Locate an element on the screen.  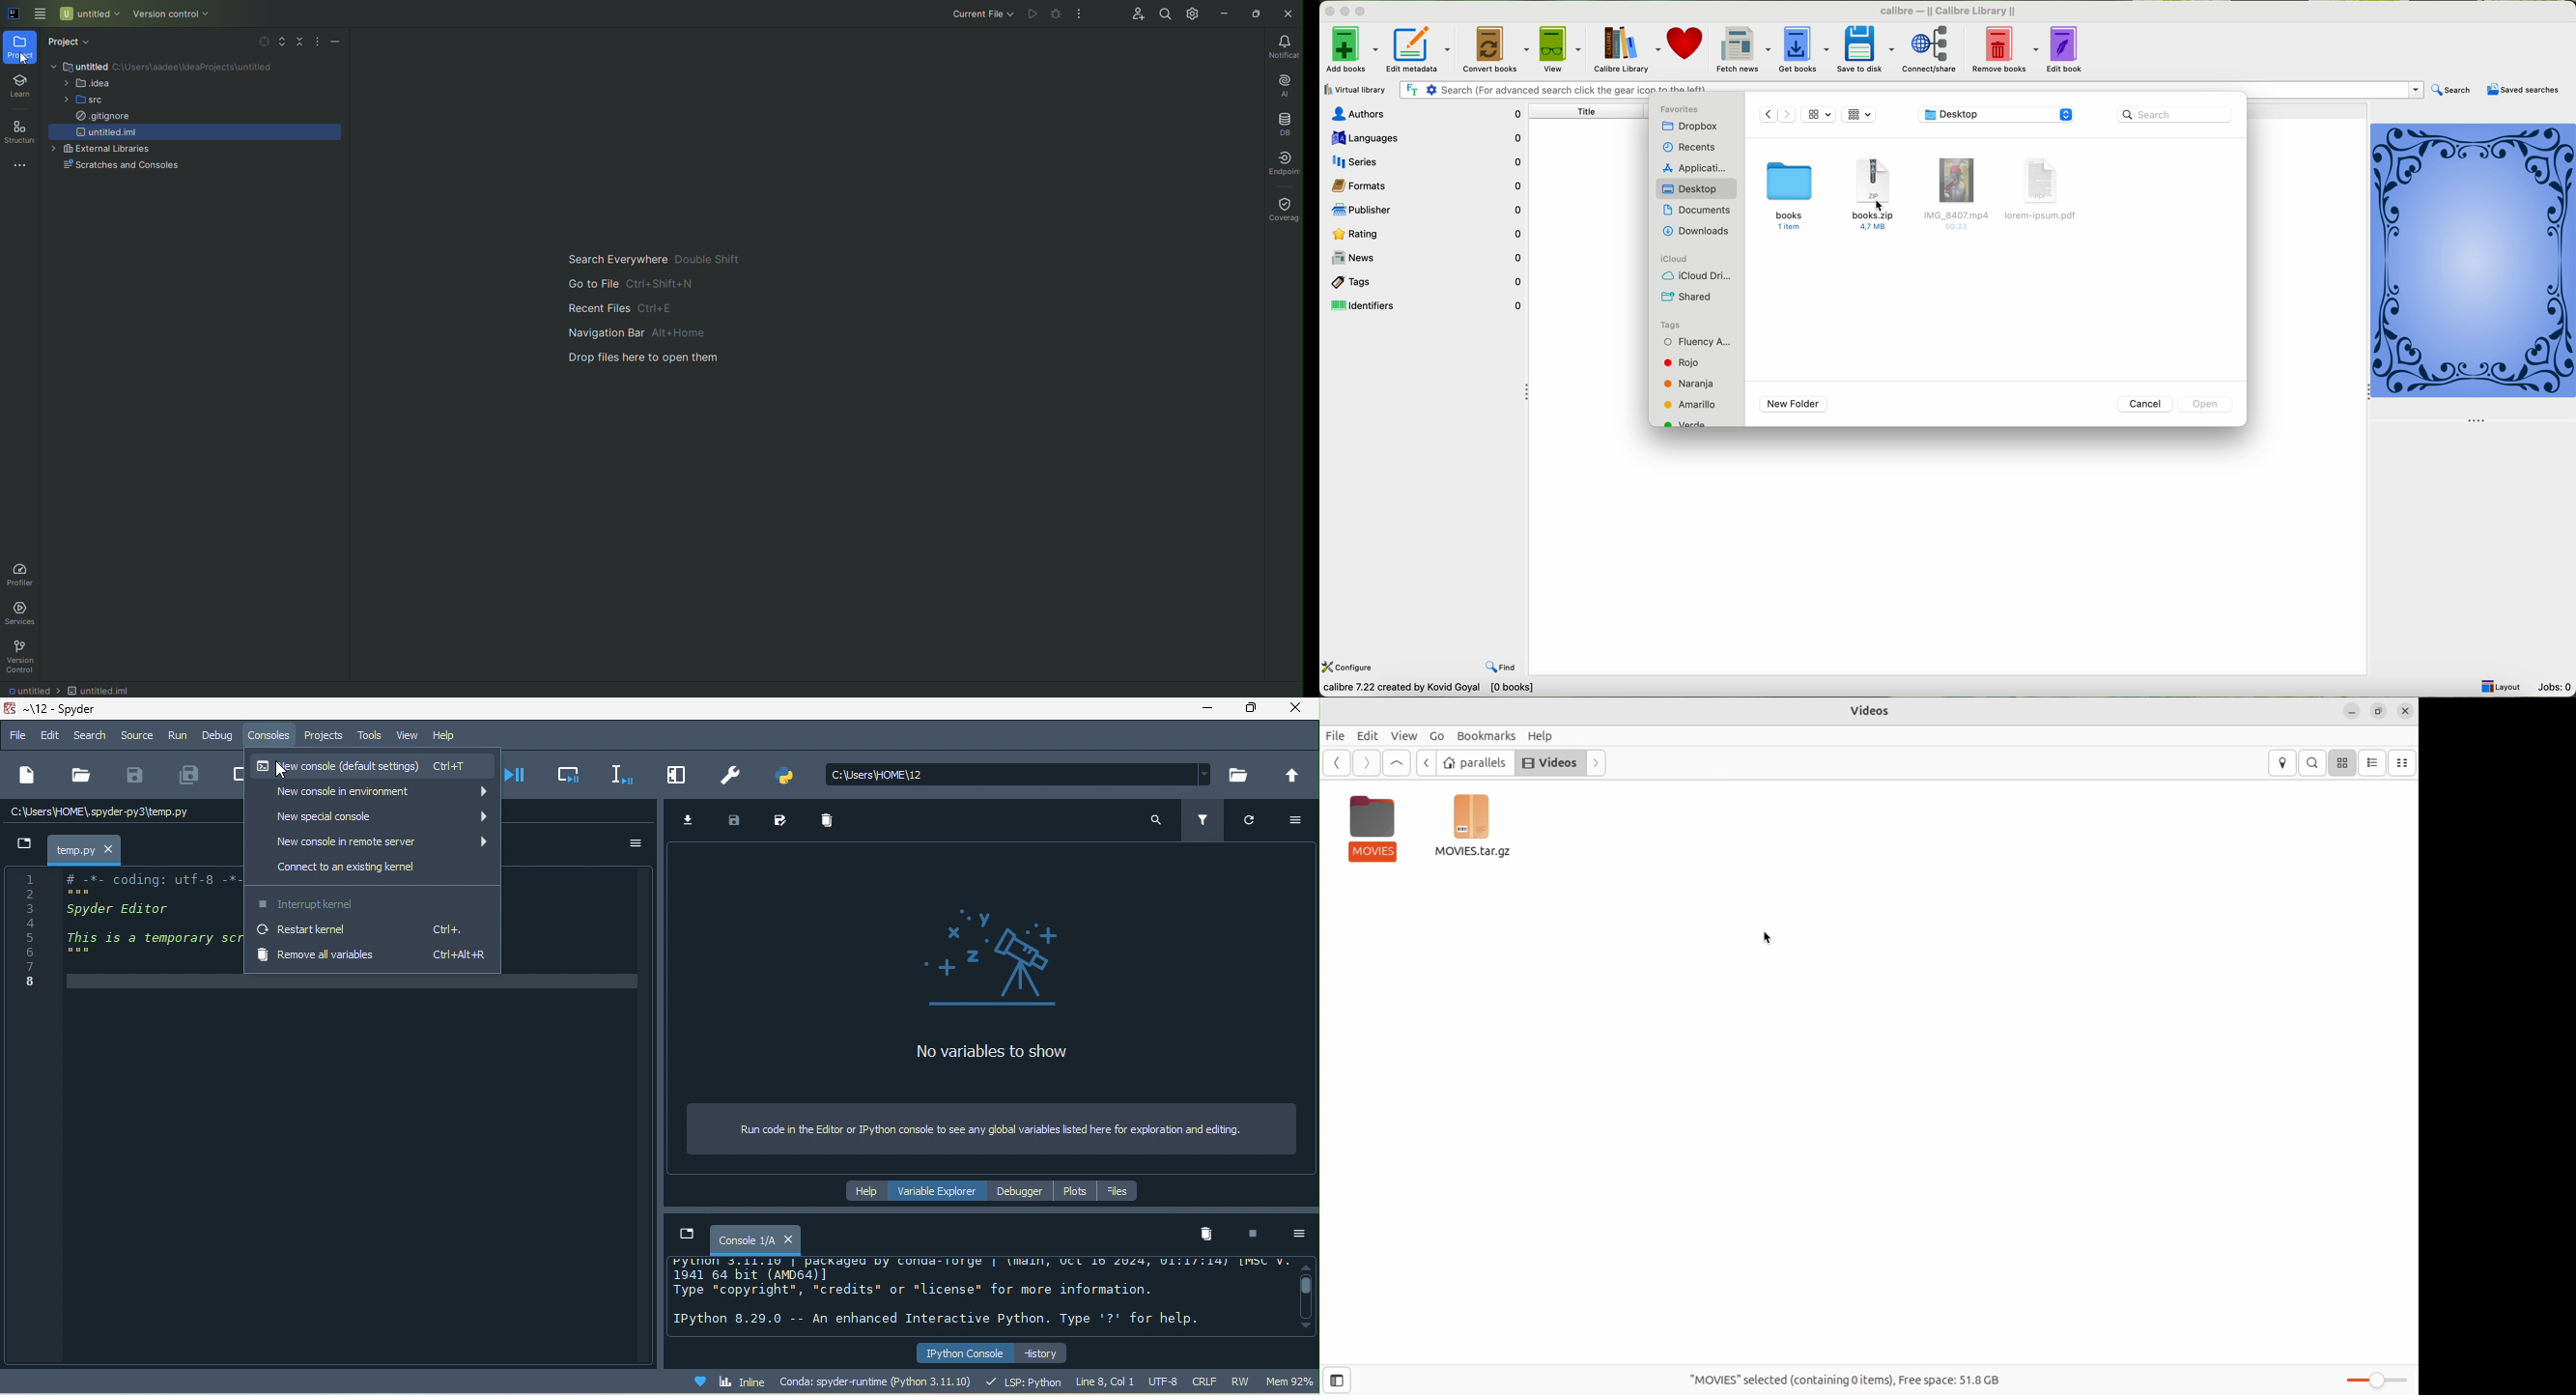
tags is located at coordinates (1425, 282).